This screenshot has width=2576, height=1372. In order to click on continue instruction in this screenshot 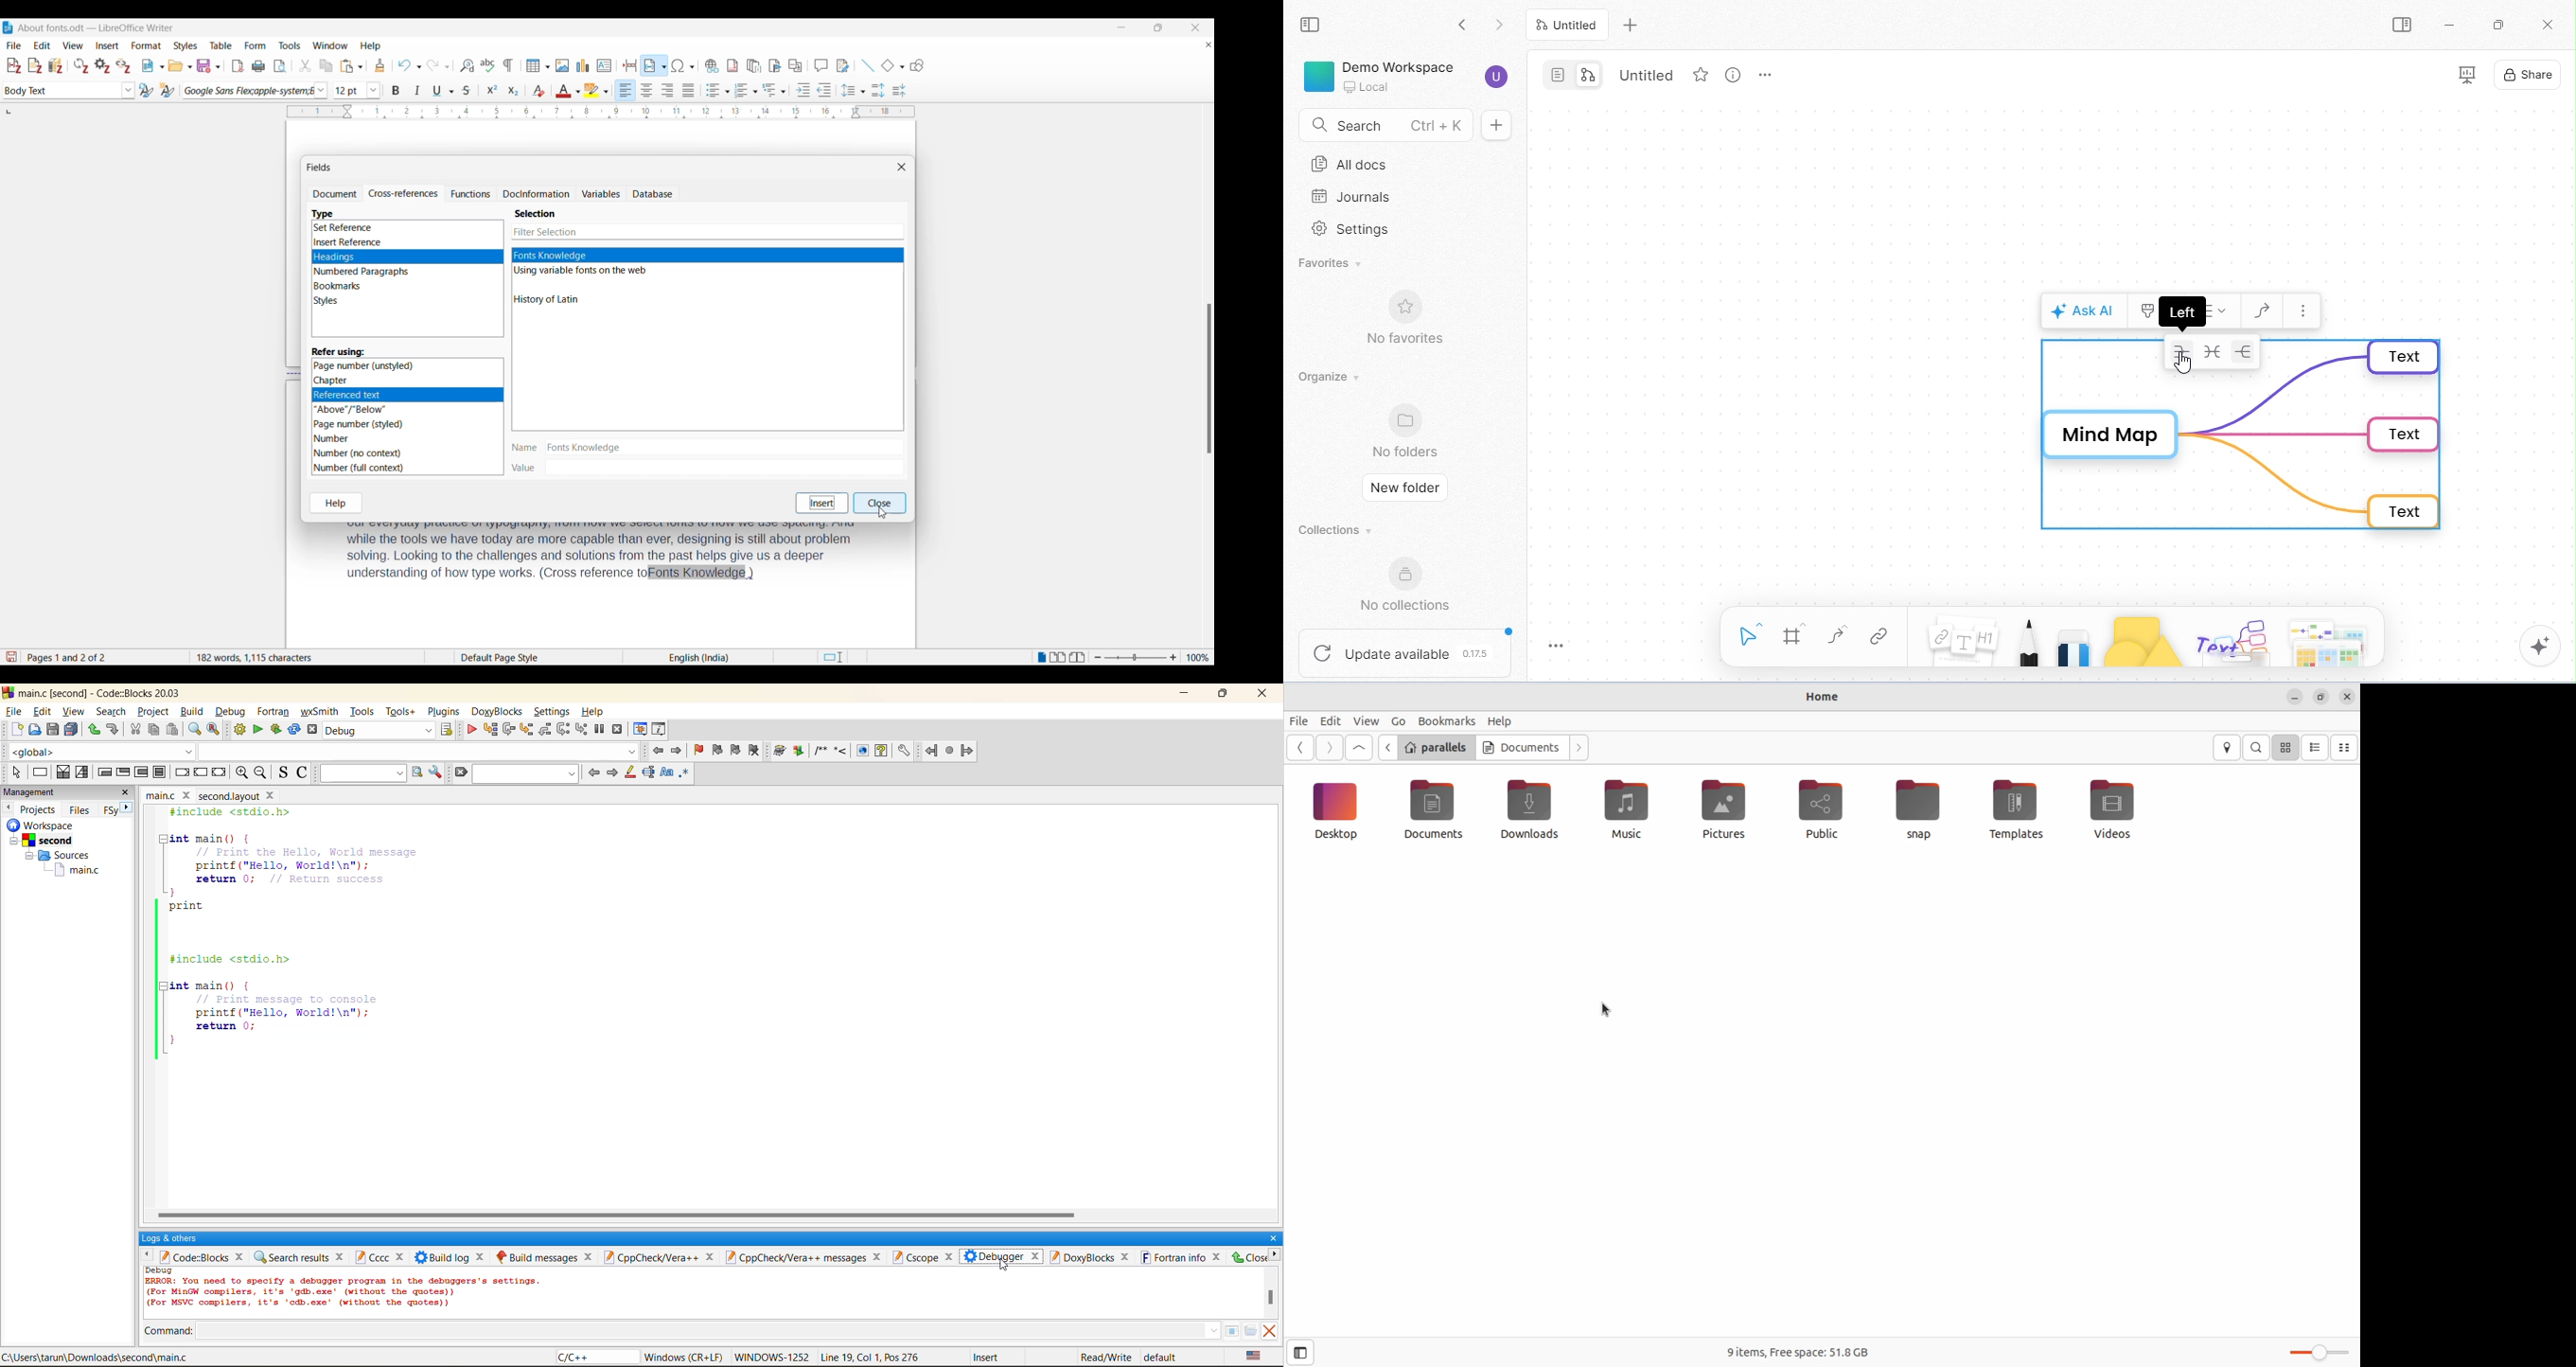, I will do `click(201, 771)`.